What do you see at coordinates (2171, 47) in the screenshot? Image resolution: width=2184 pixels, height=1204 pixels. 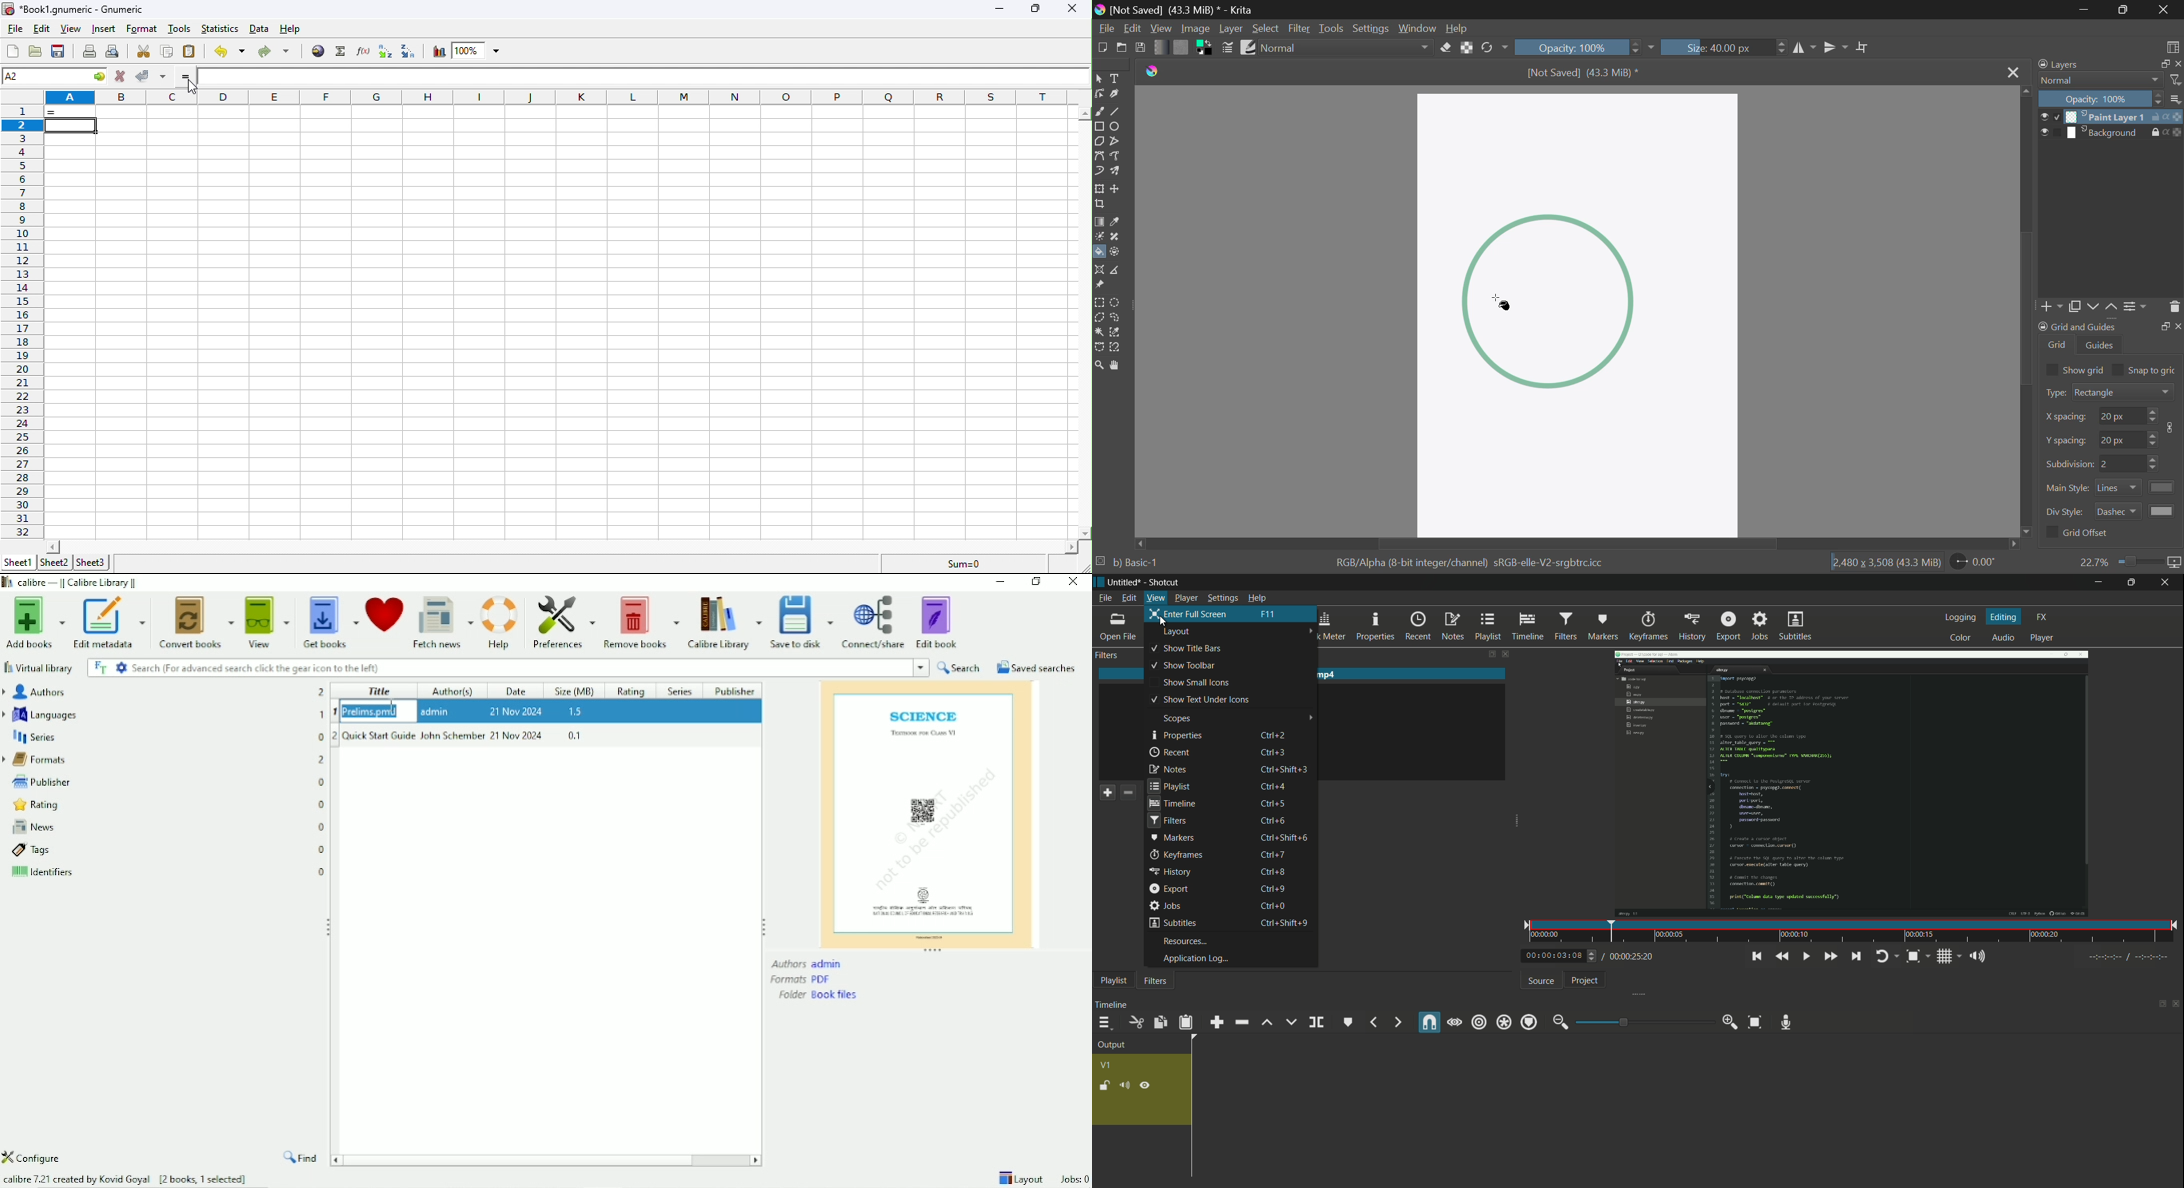 I see `Choose Workspace` at bounding box center [2171, 47].